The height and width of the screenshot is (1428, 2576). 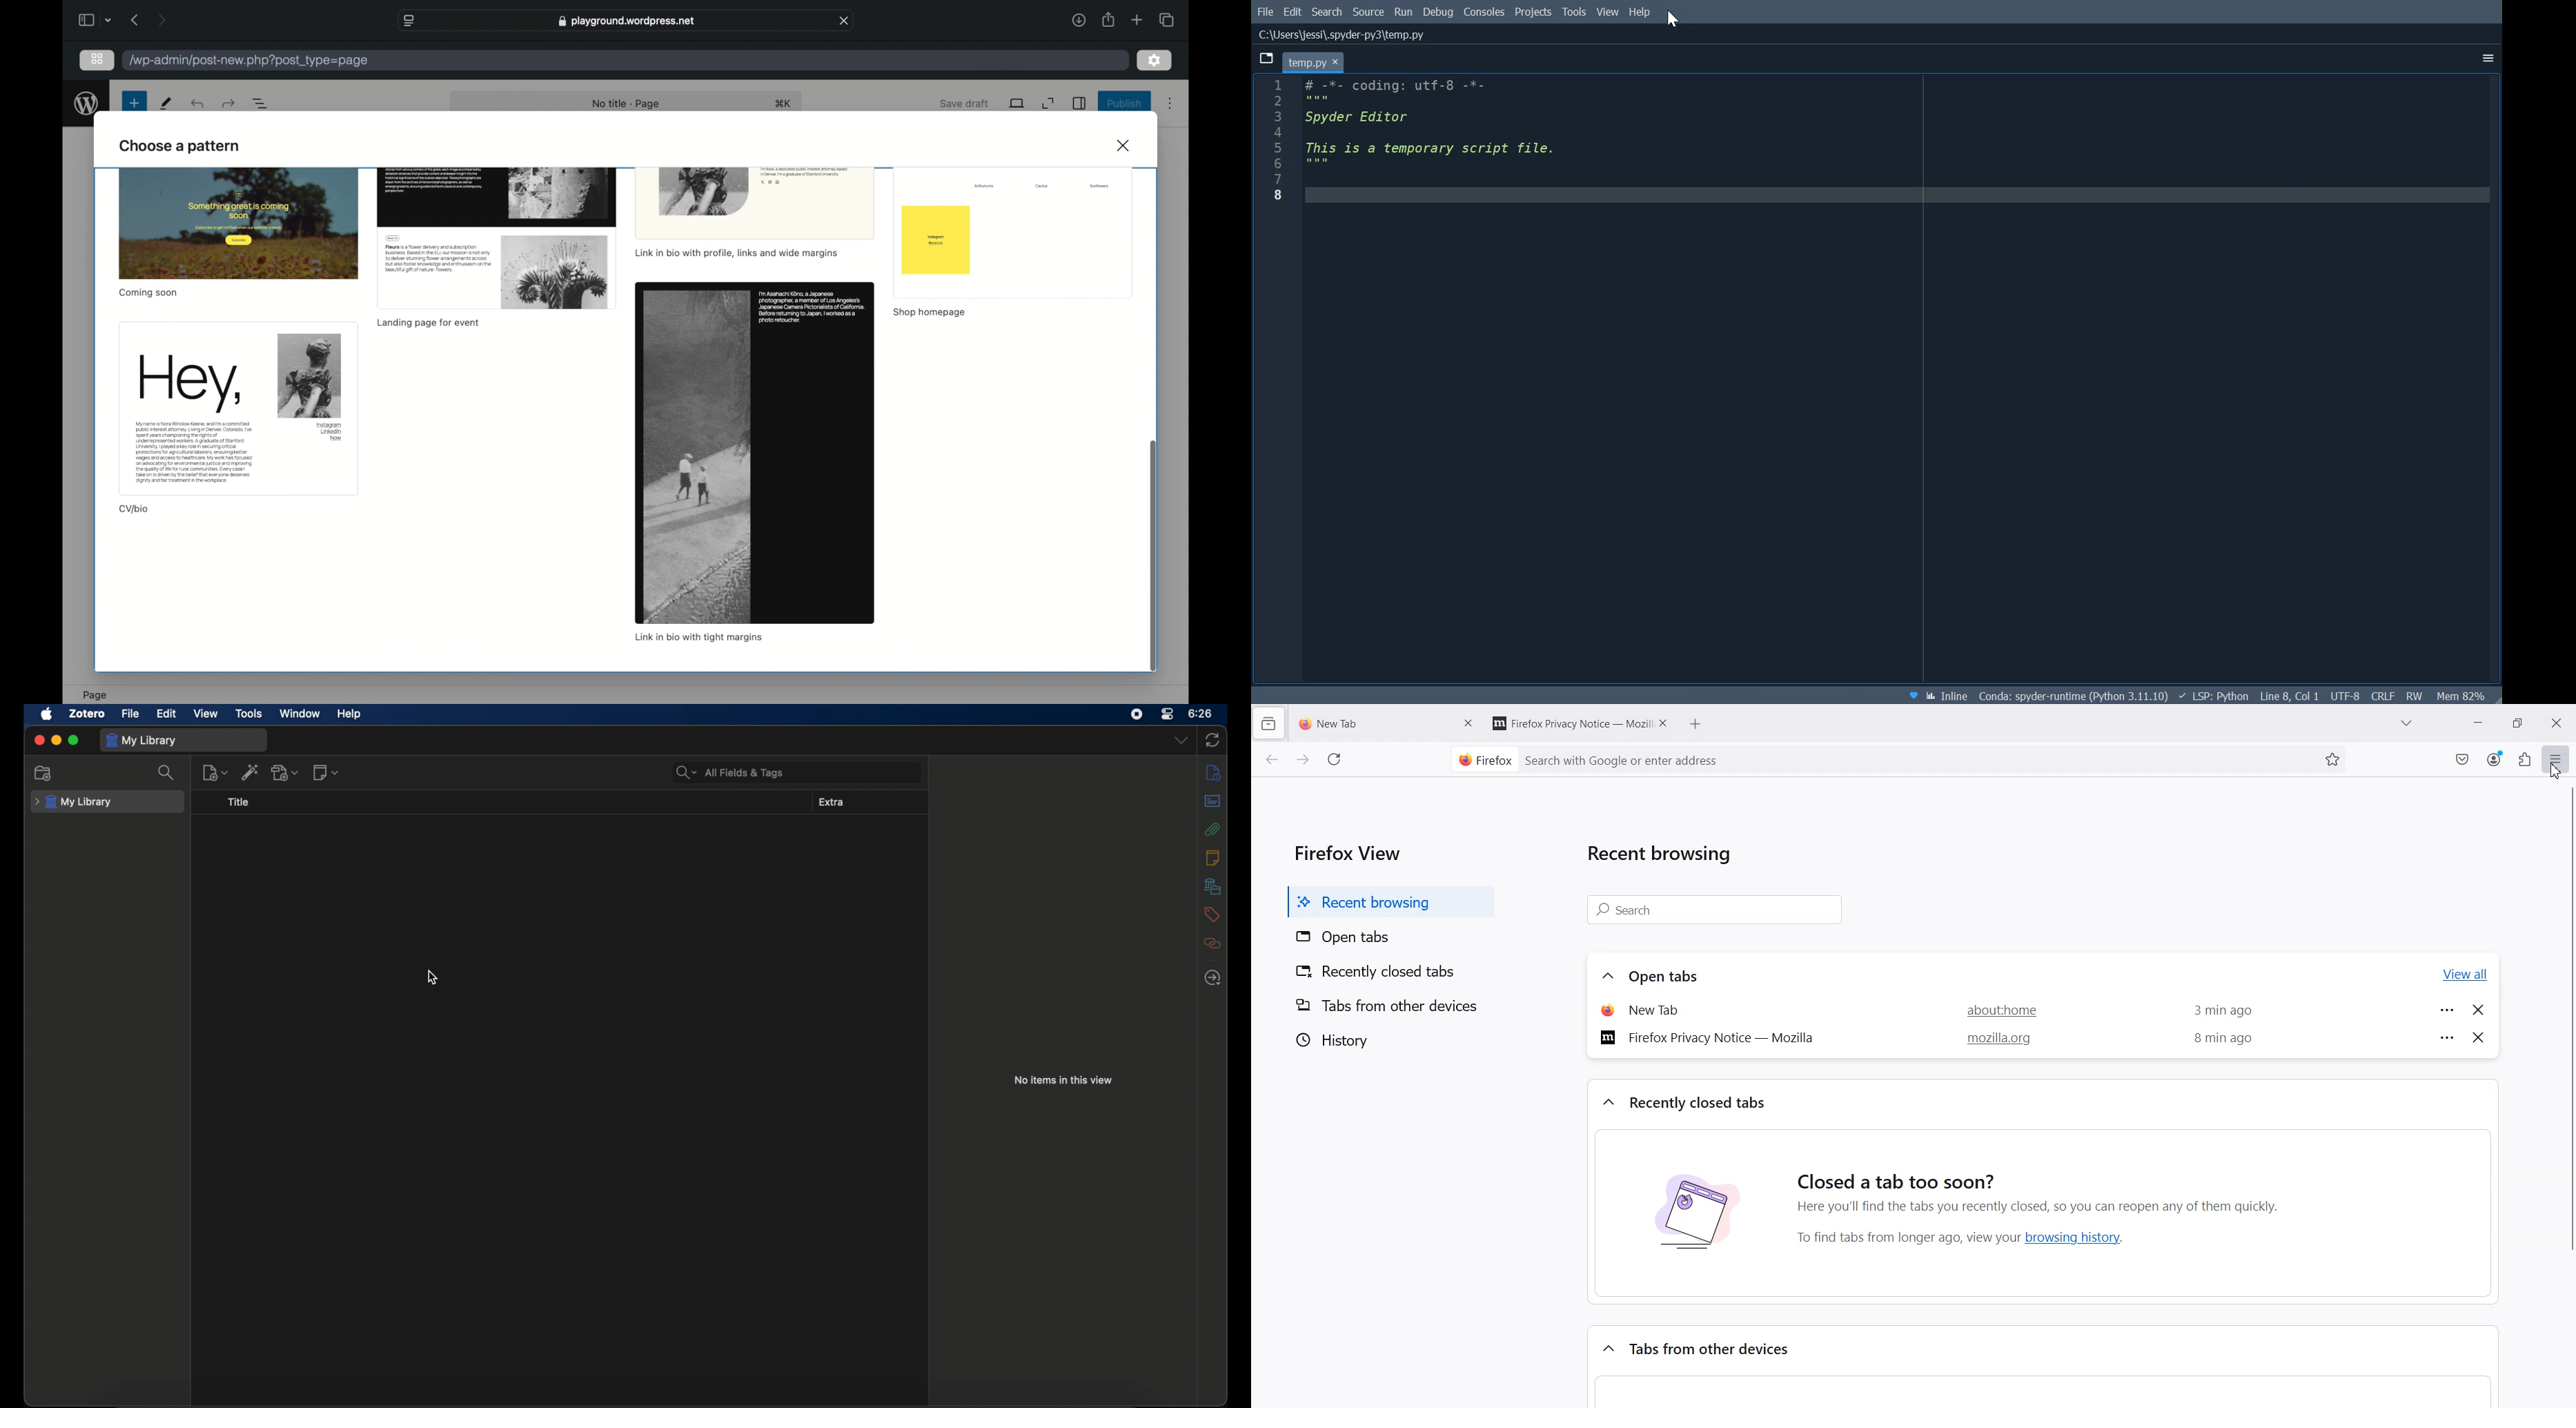 What do you see at coordinates (2554, 772) in the screenshot?
I see `Cursor` at bounding box center [2554, 772].